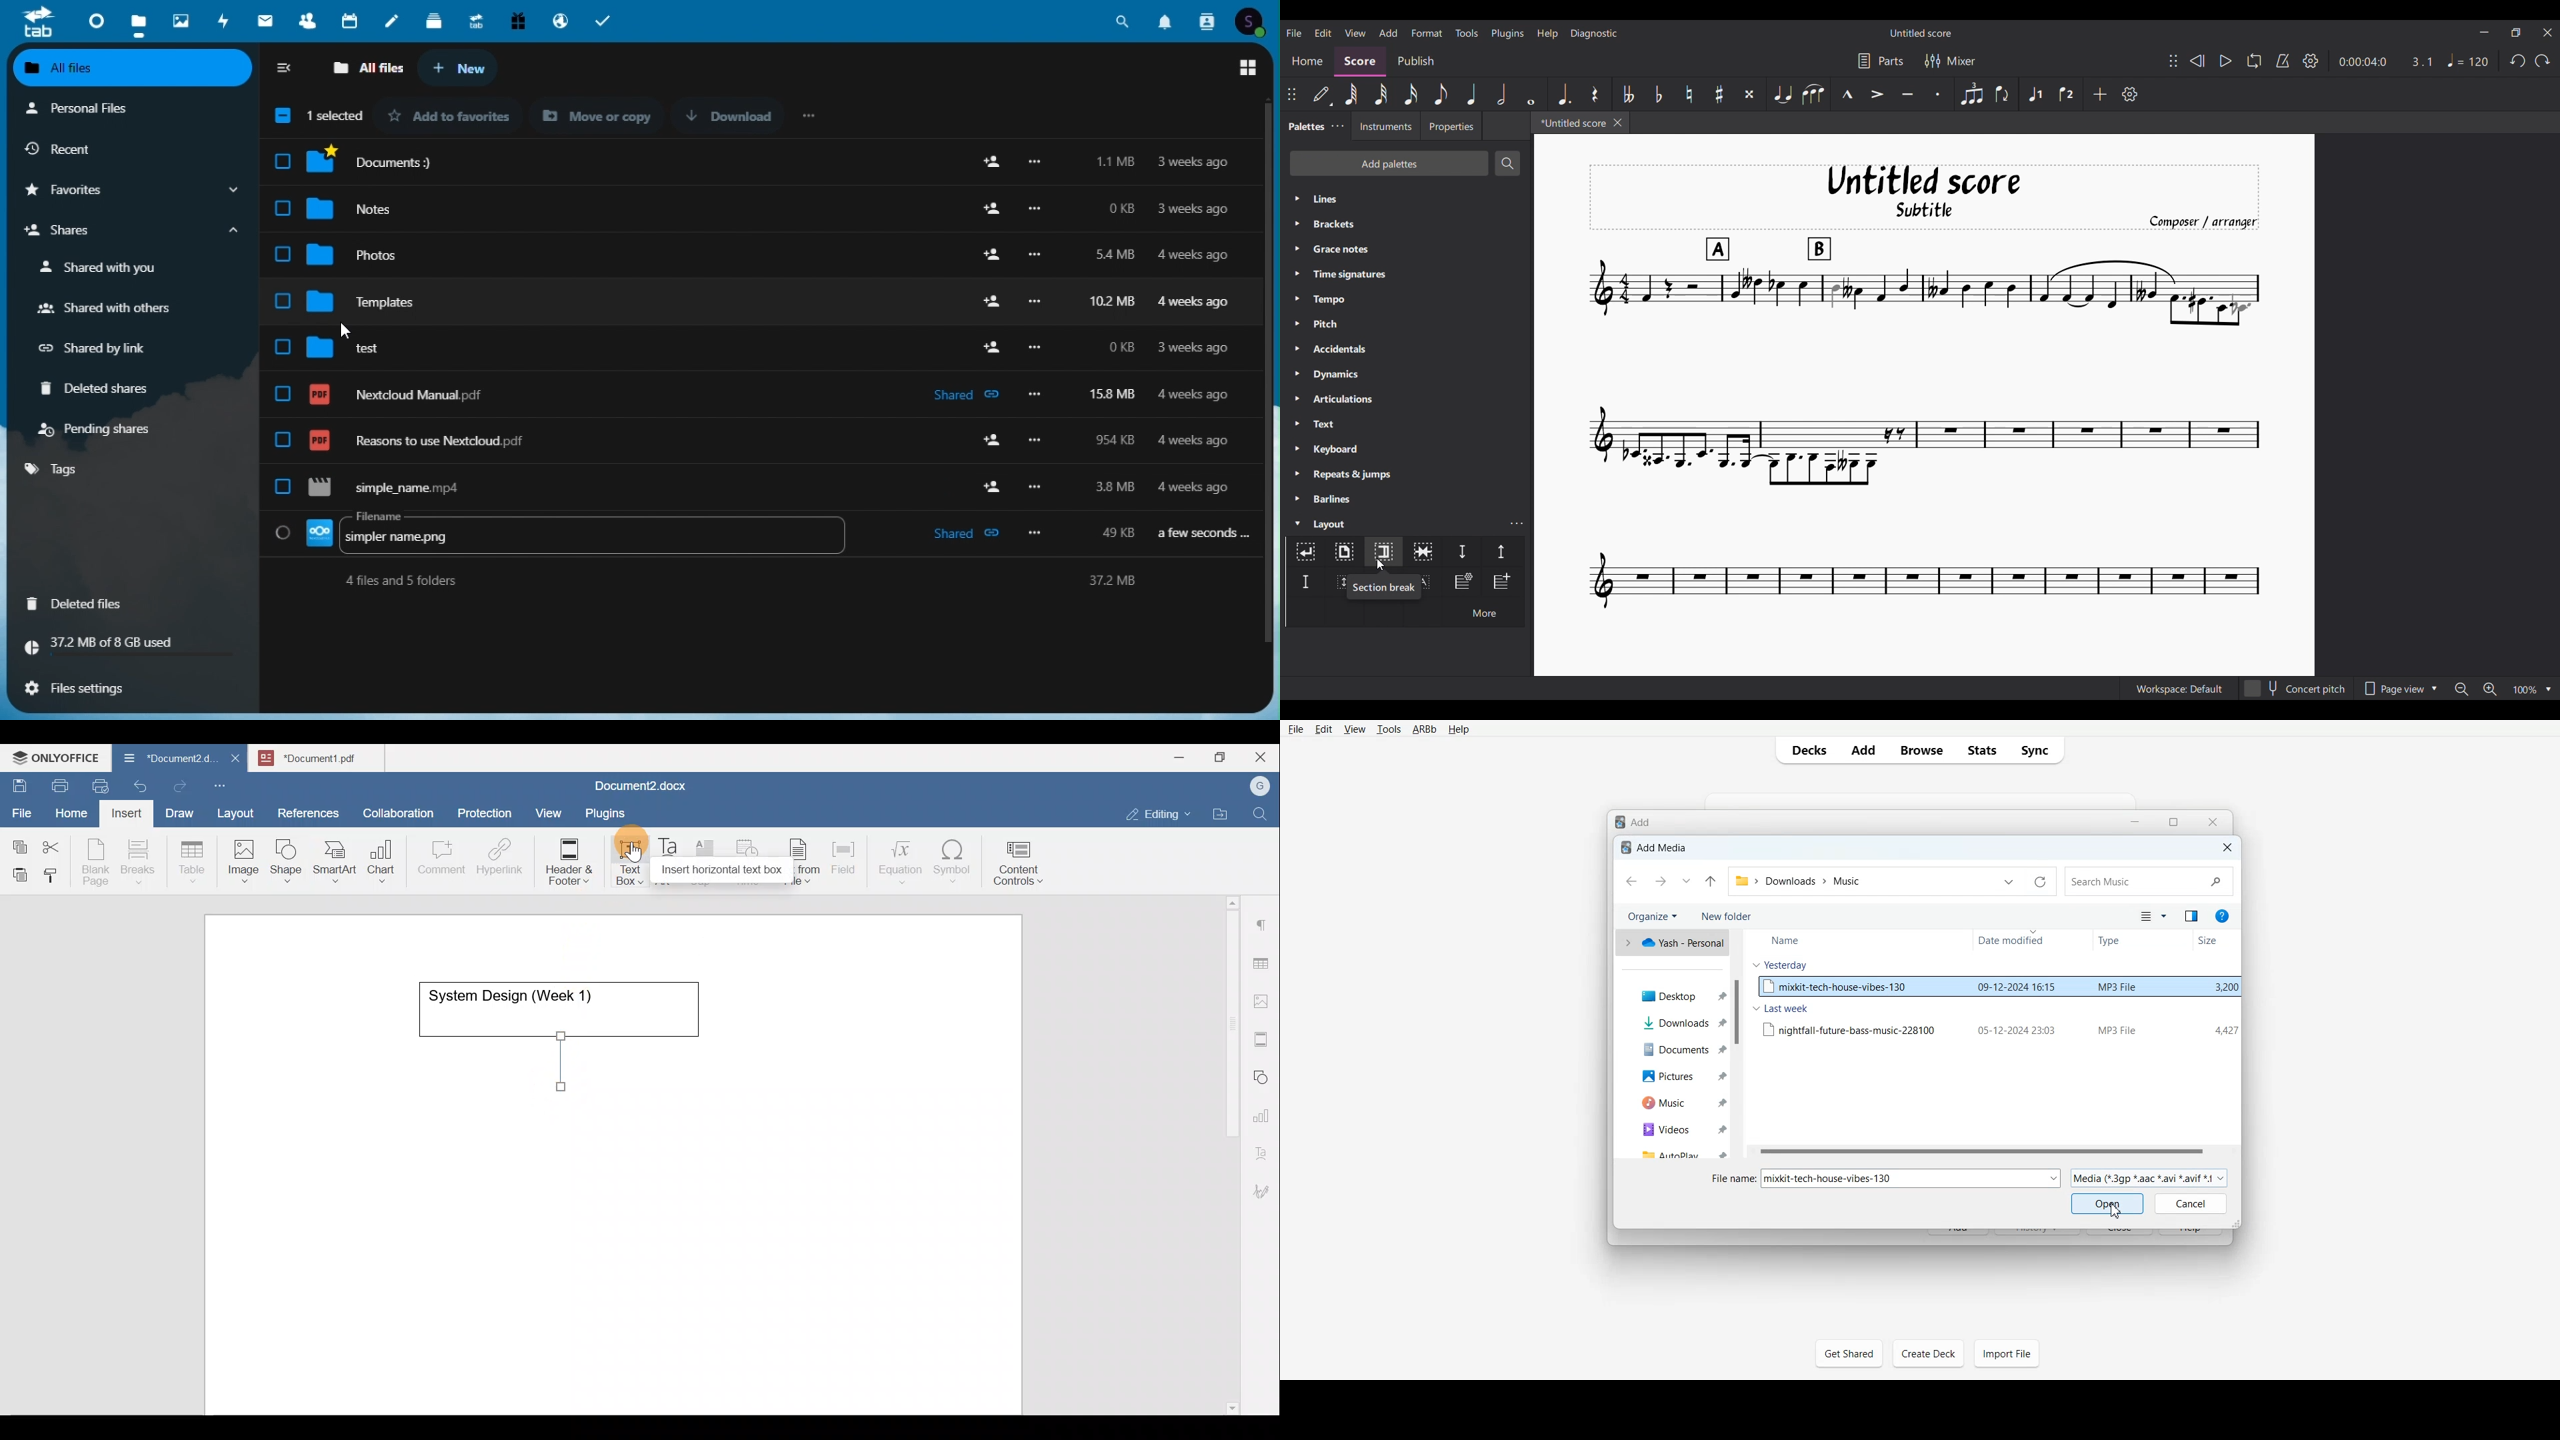  Describe the element at coordinates (2295, 689) in the screenshot. I see `Concert pitch toggle` at that location.